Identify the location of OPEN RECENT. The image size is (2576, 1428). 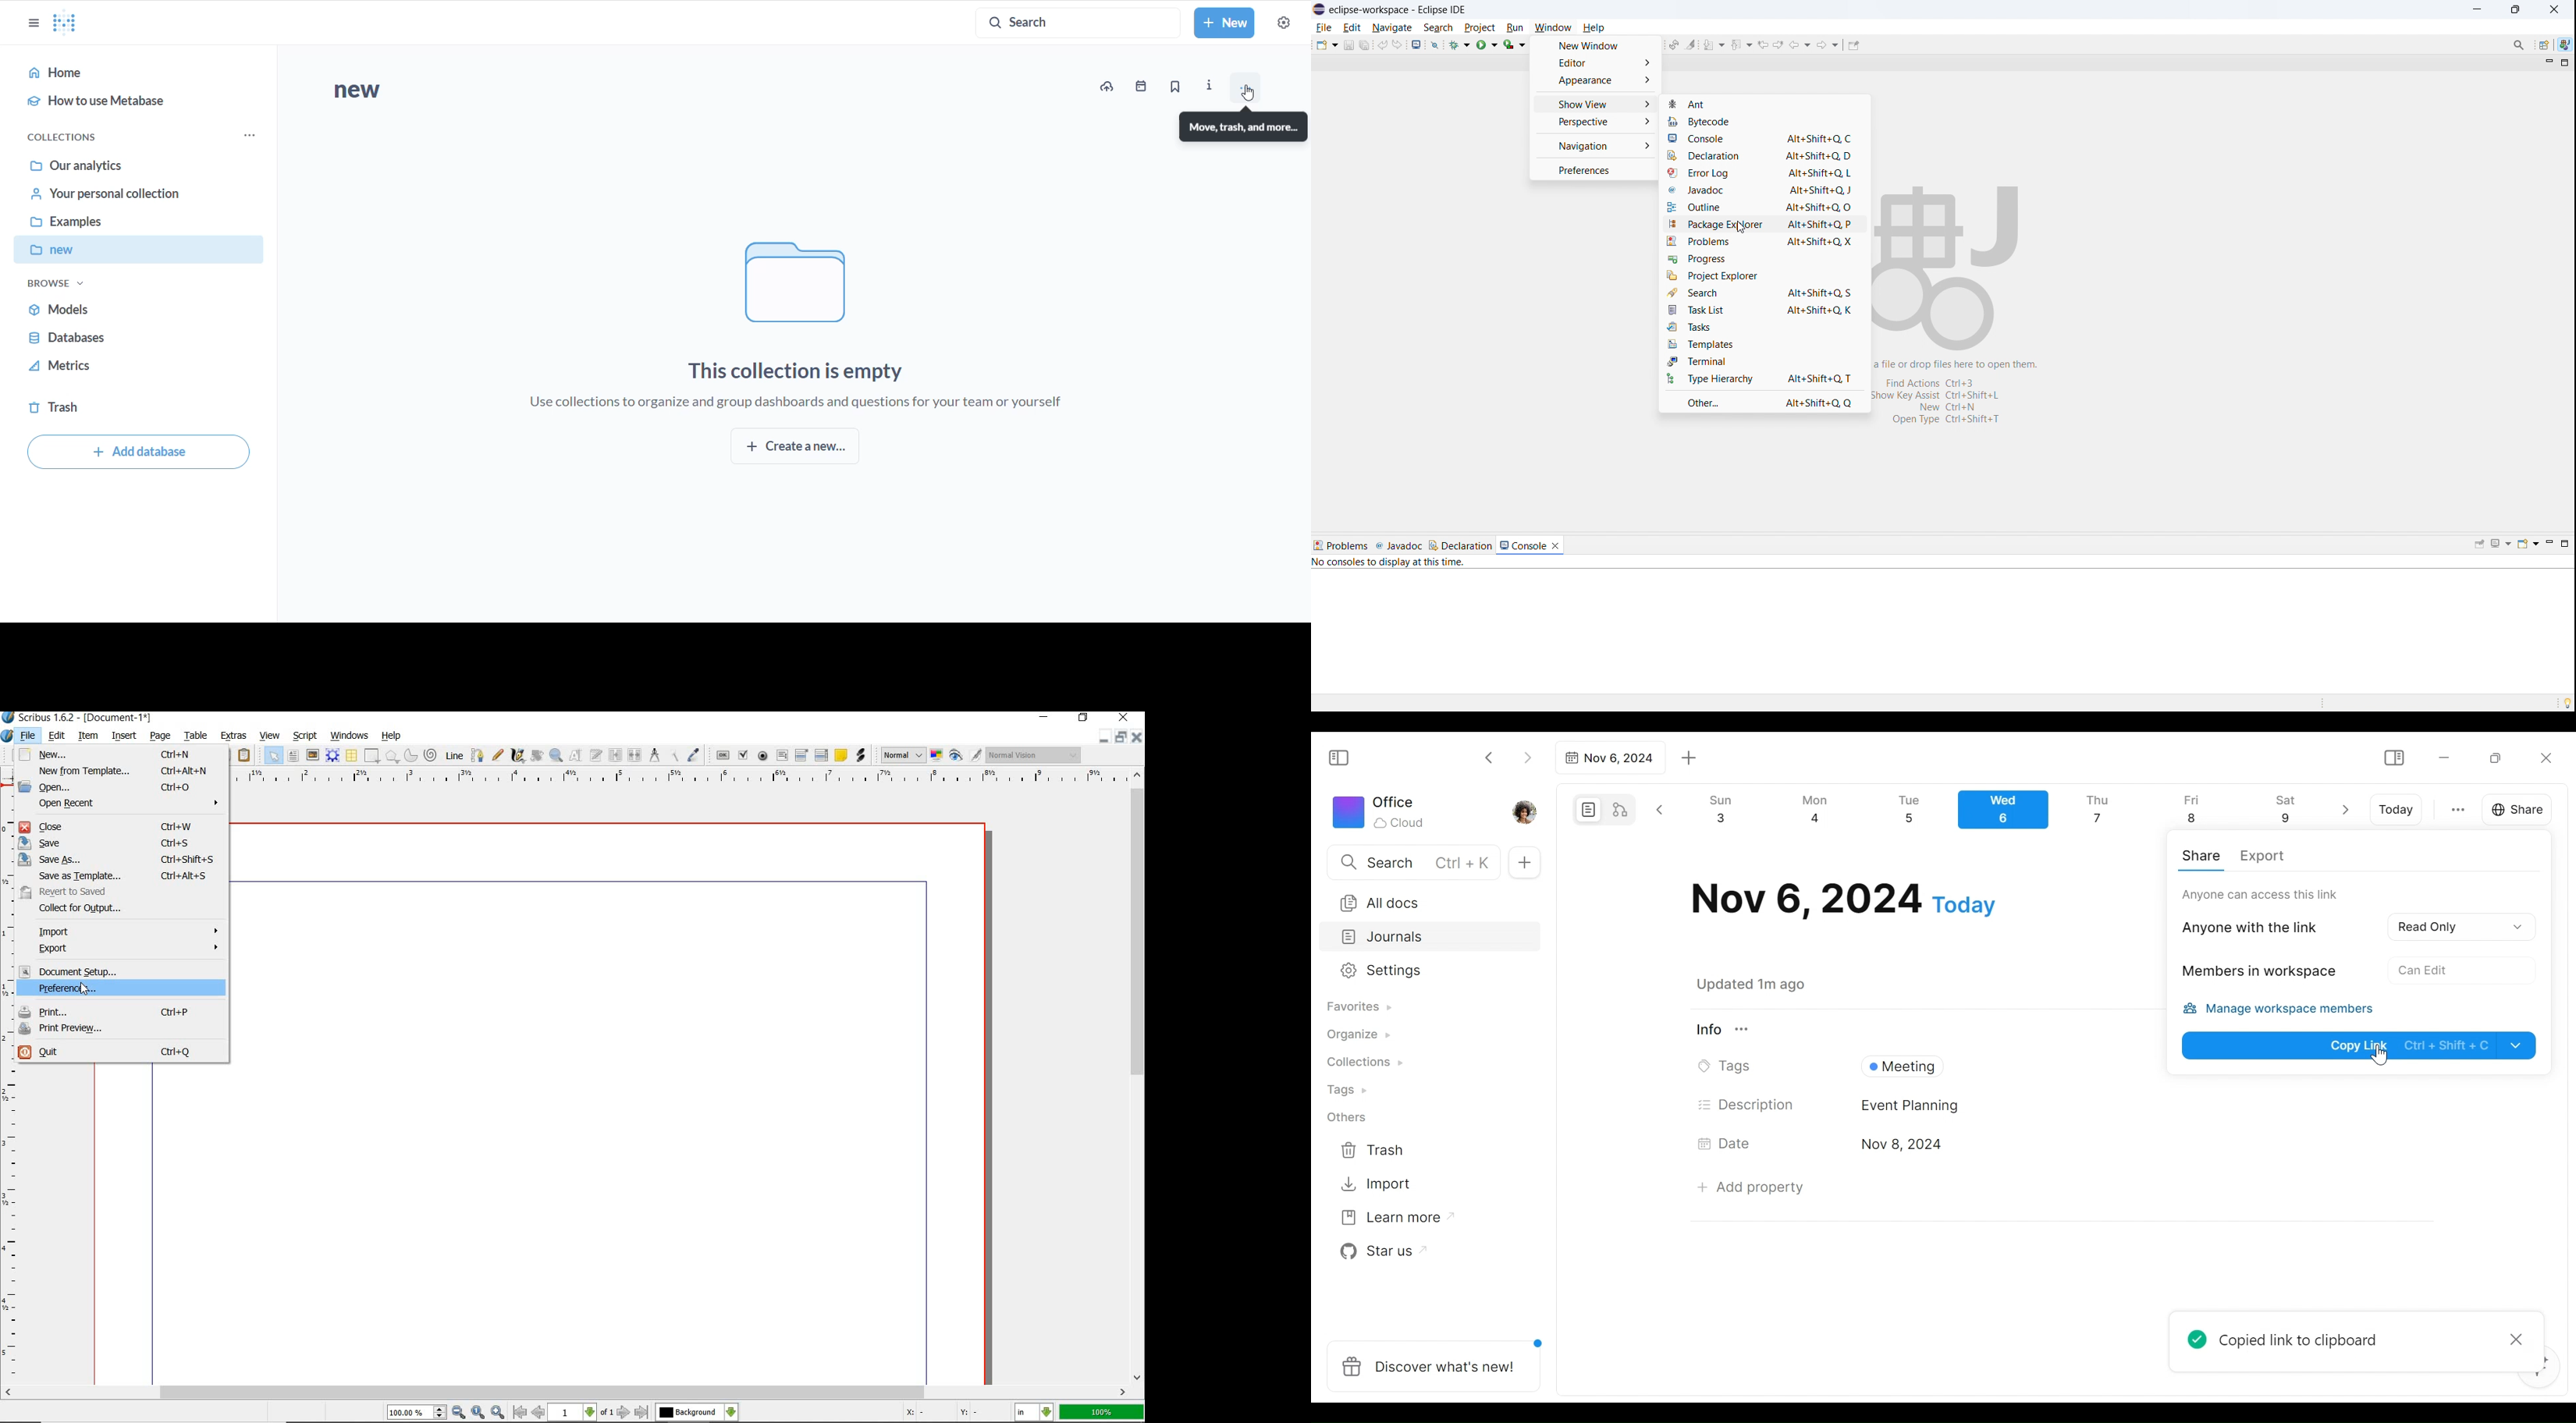
(127, 806).